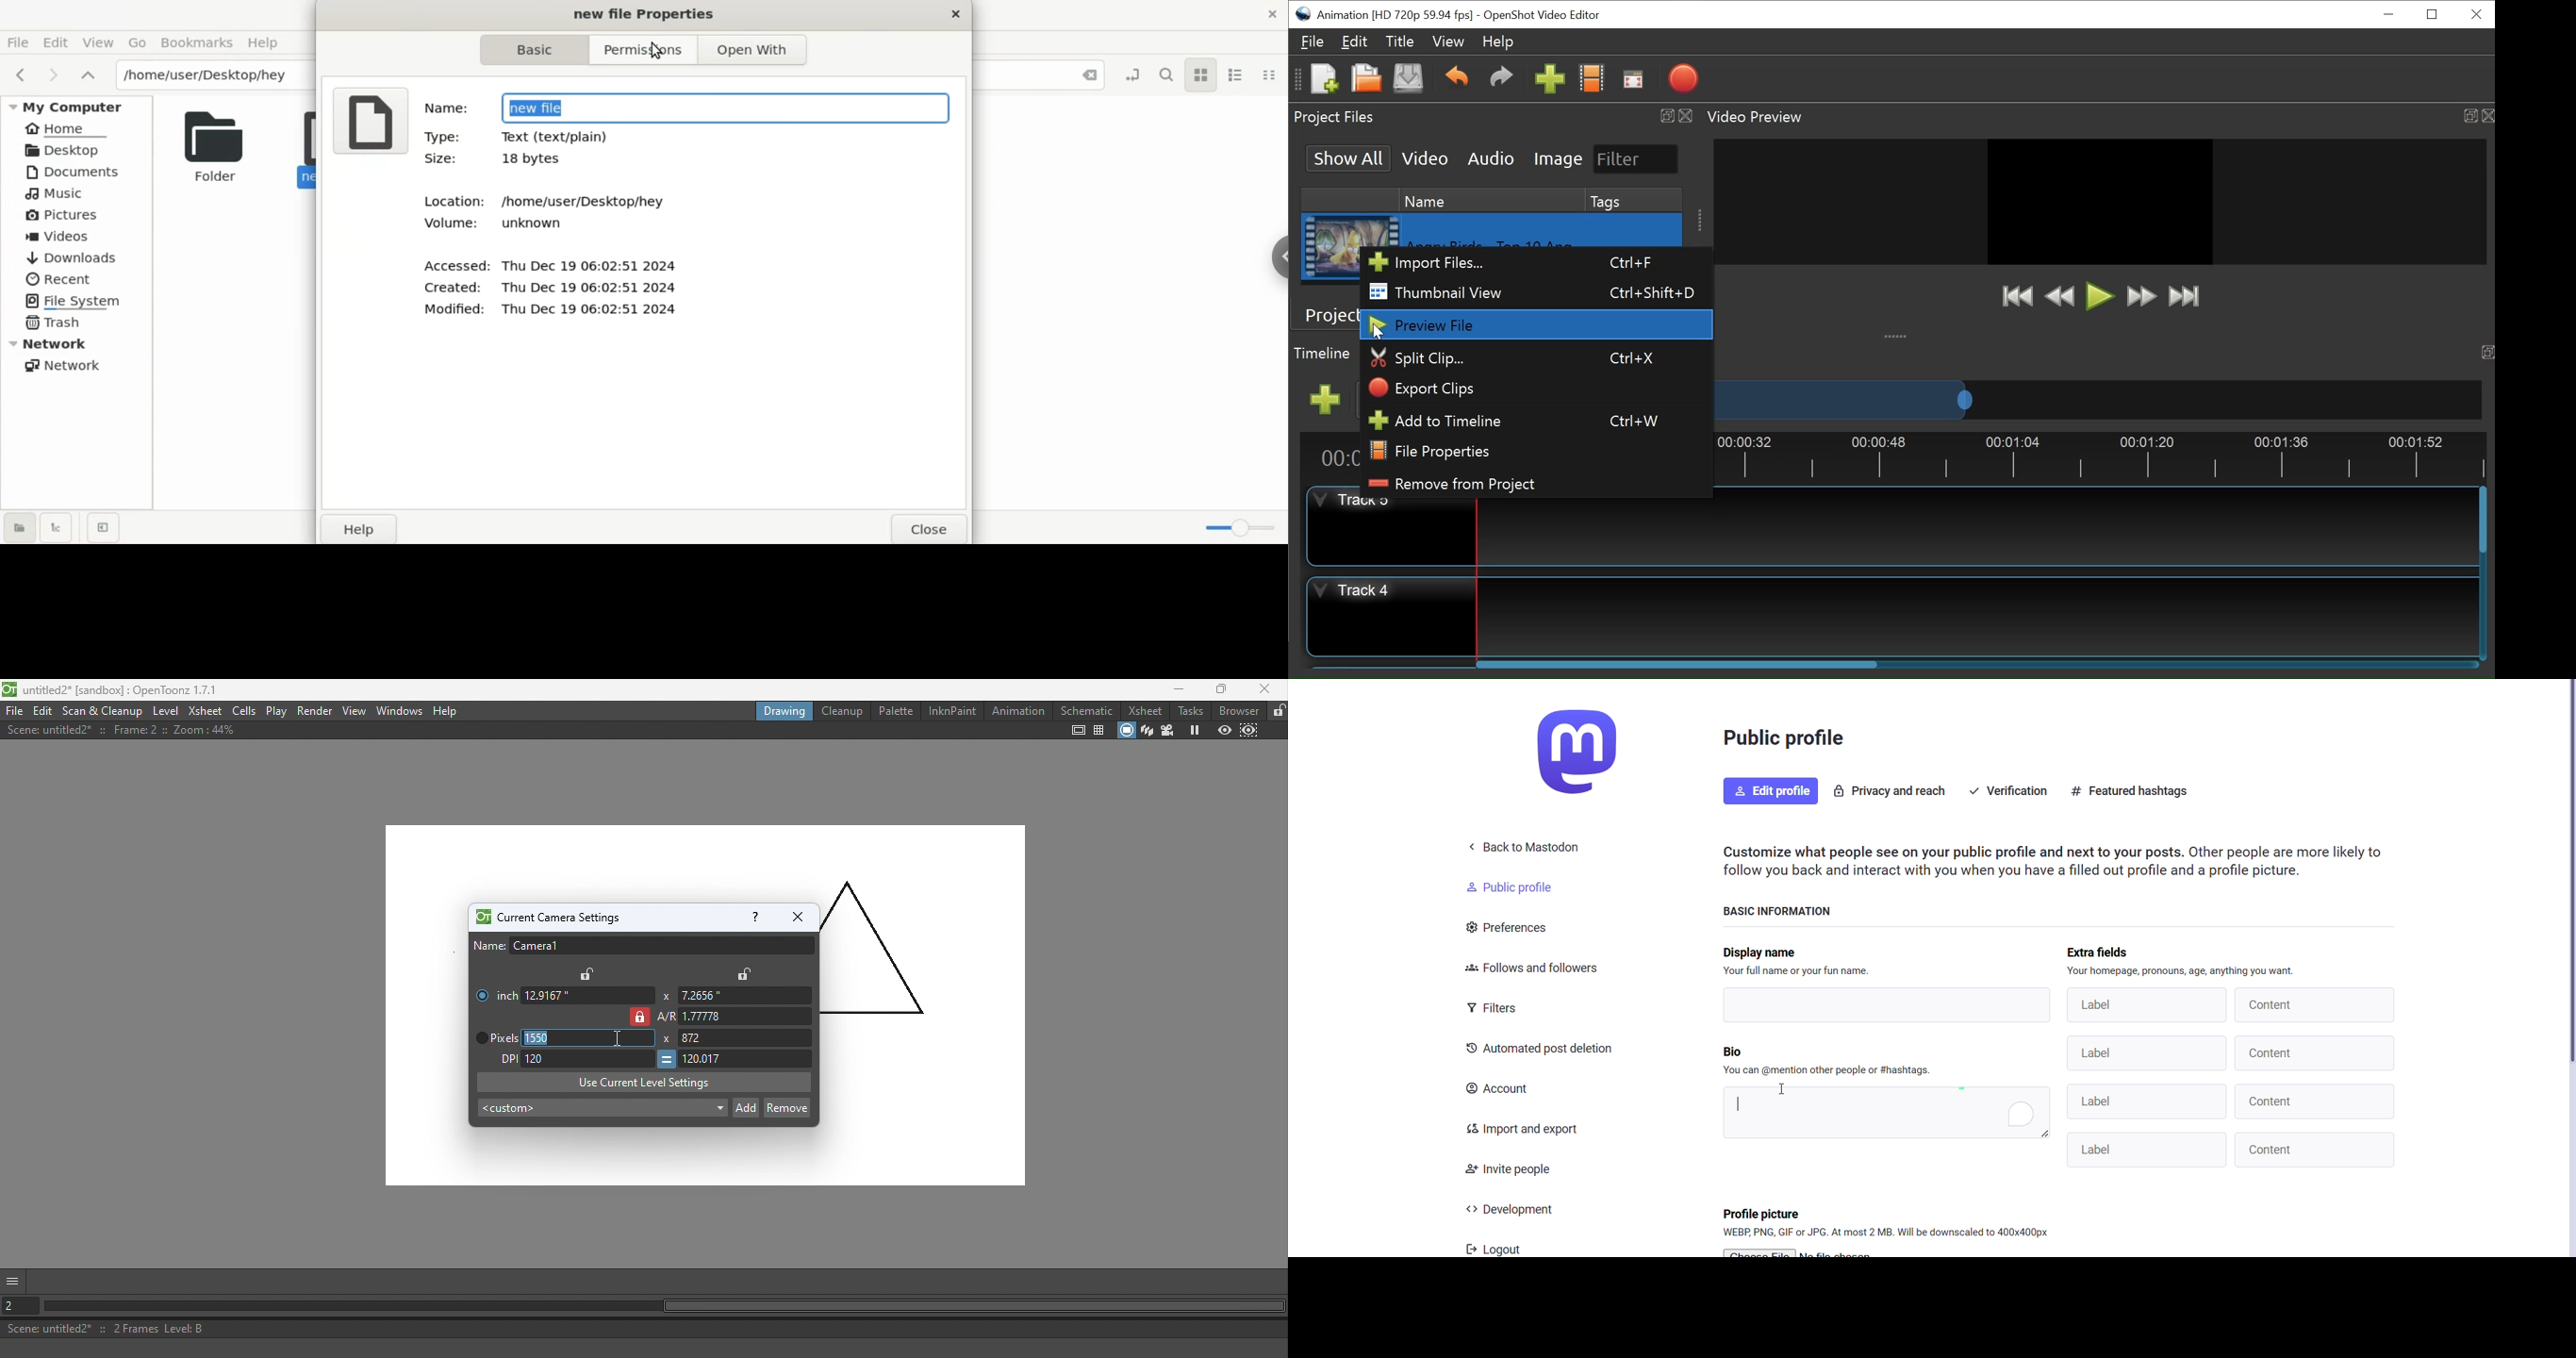  What do you see at coordinates (1541, 1050) in the screenshot?
I see `Automated Post Deletion` at bounding box center [1541, 1050].